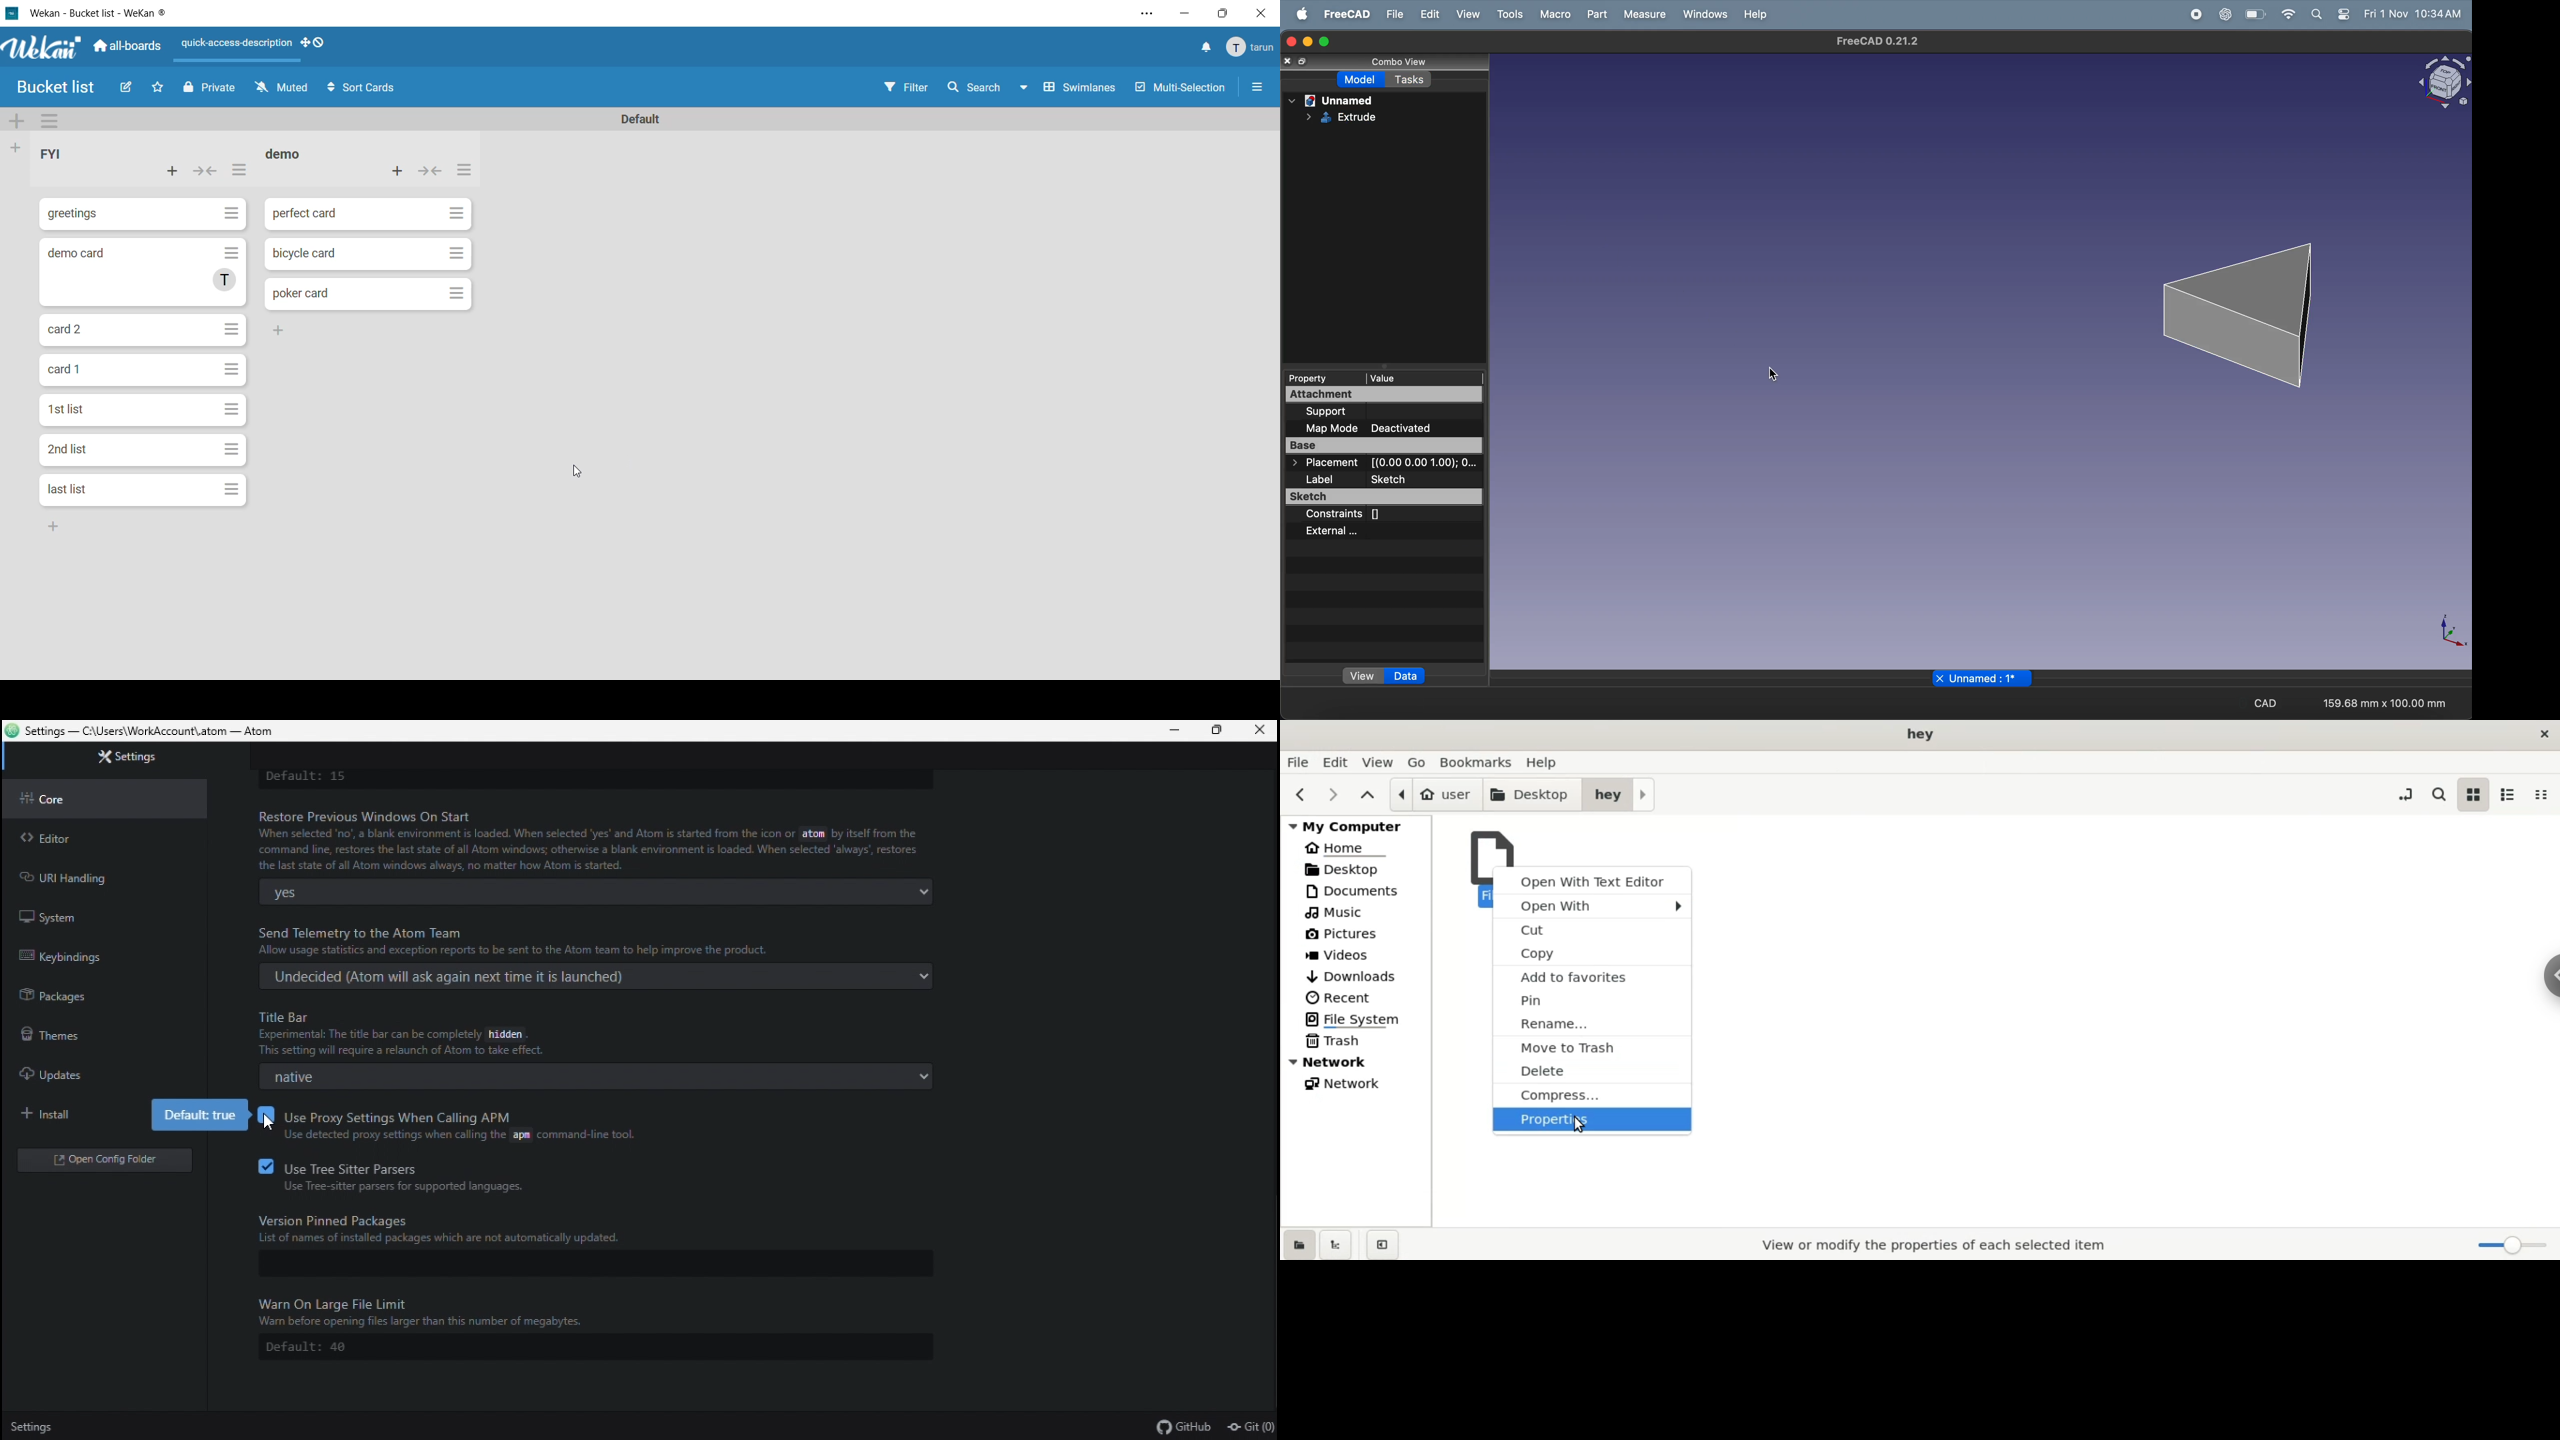  What do you see at coordinates (95, 835) in the screenshot?
I see `Editor` at bounding box center [95, 835].